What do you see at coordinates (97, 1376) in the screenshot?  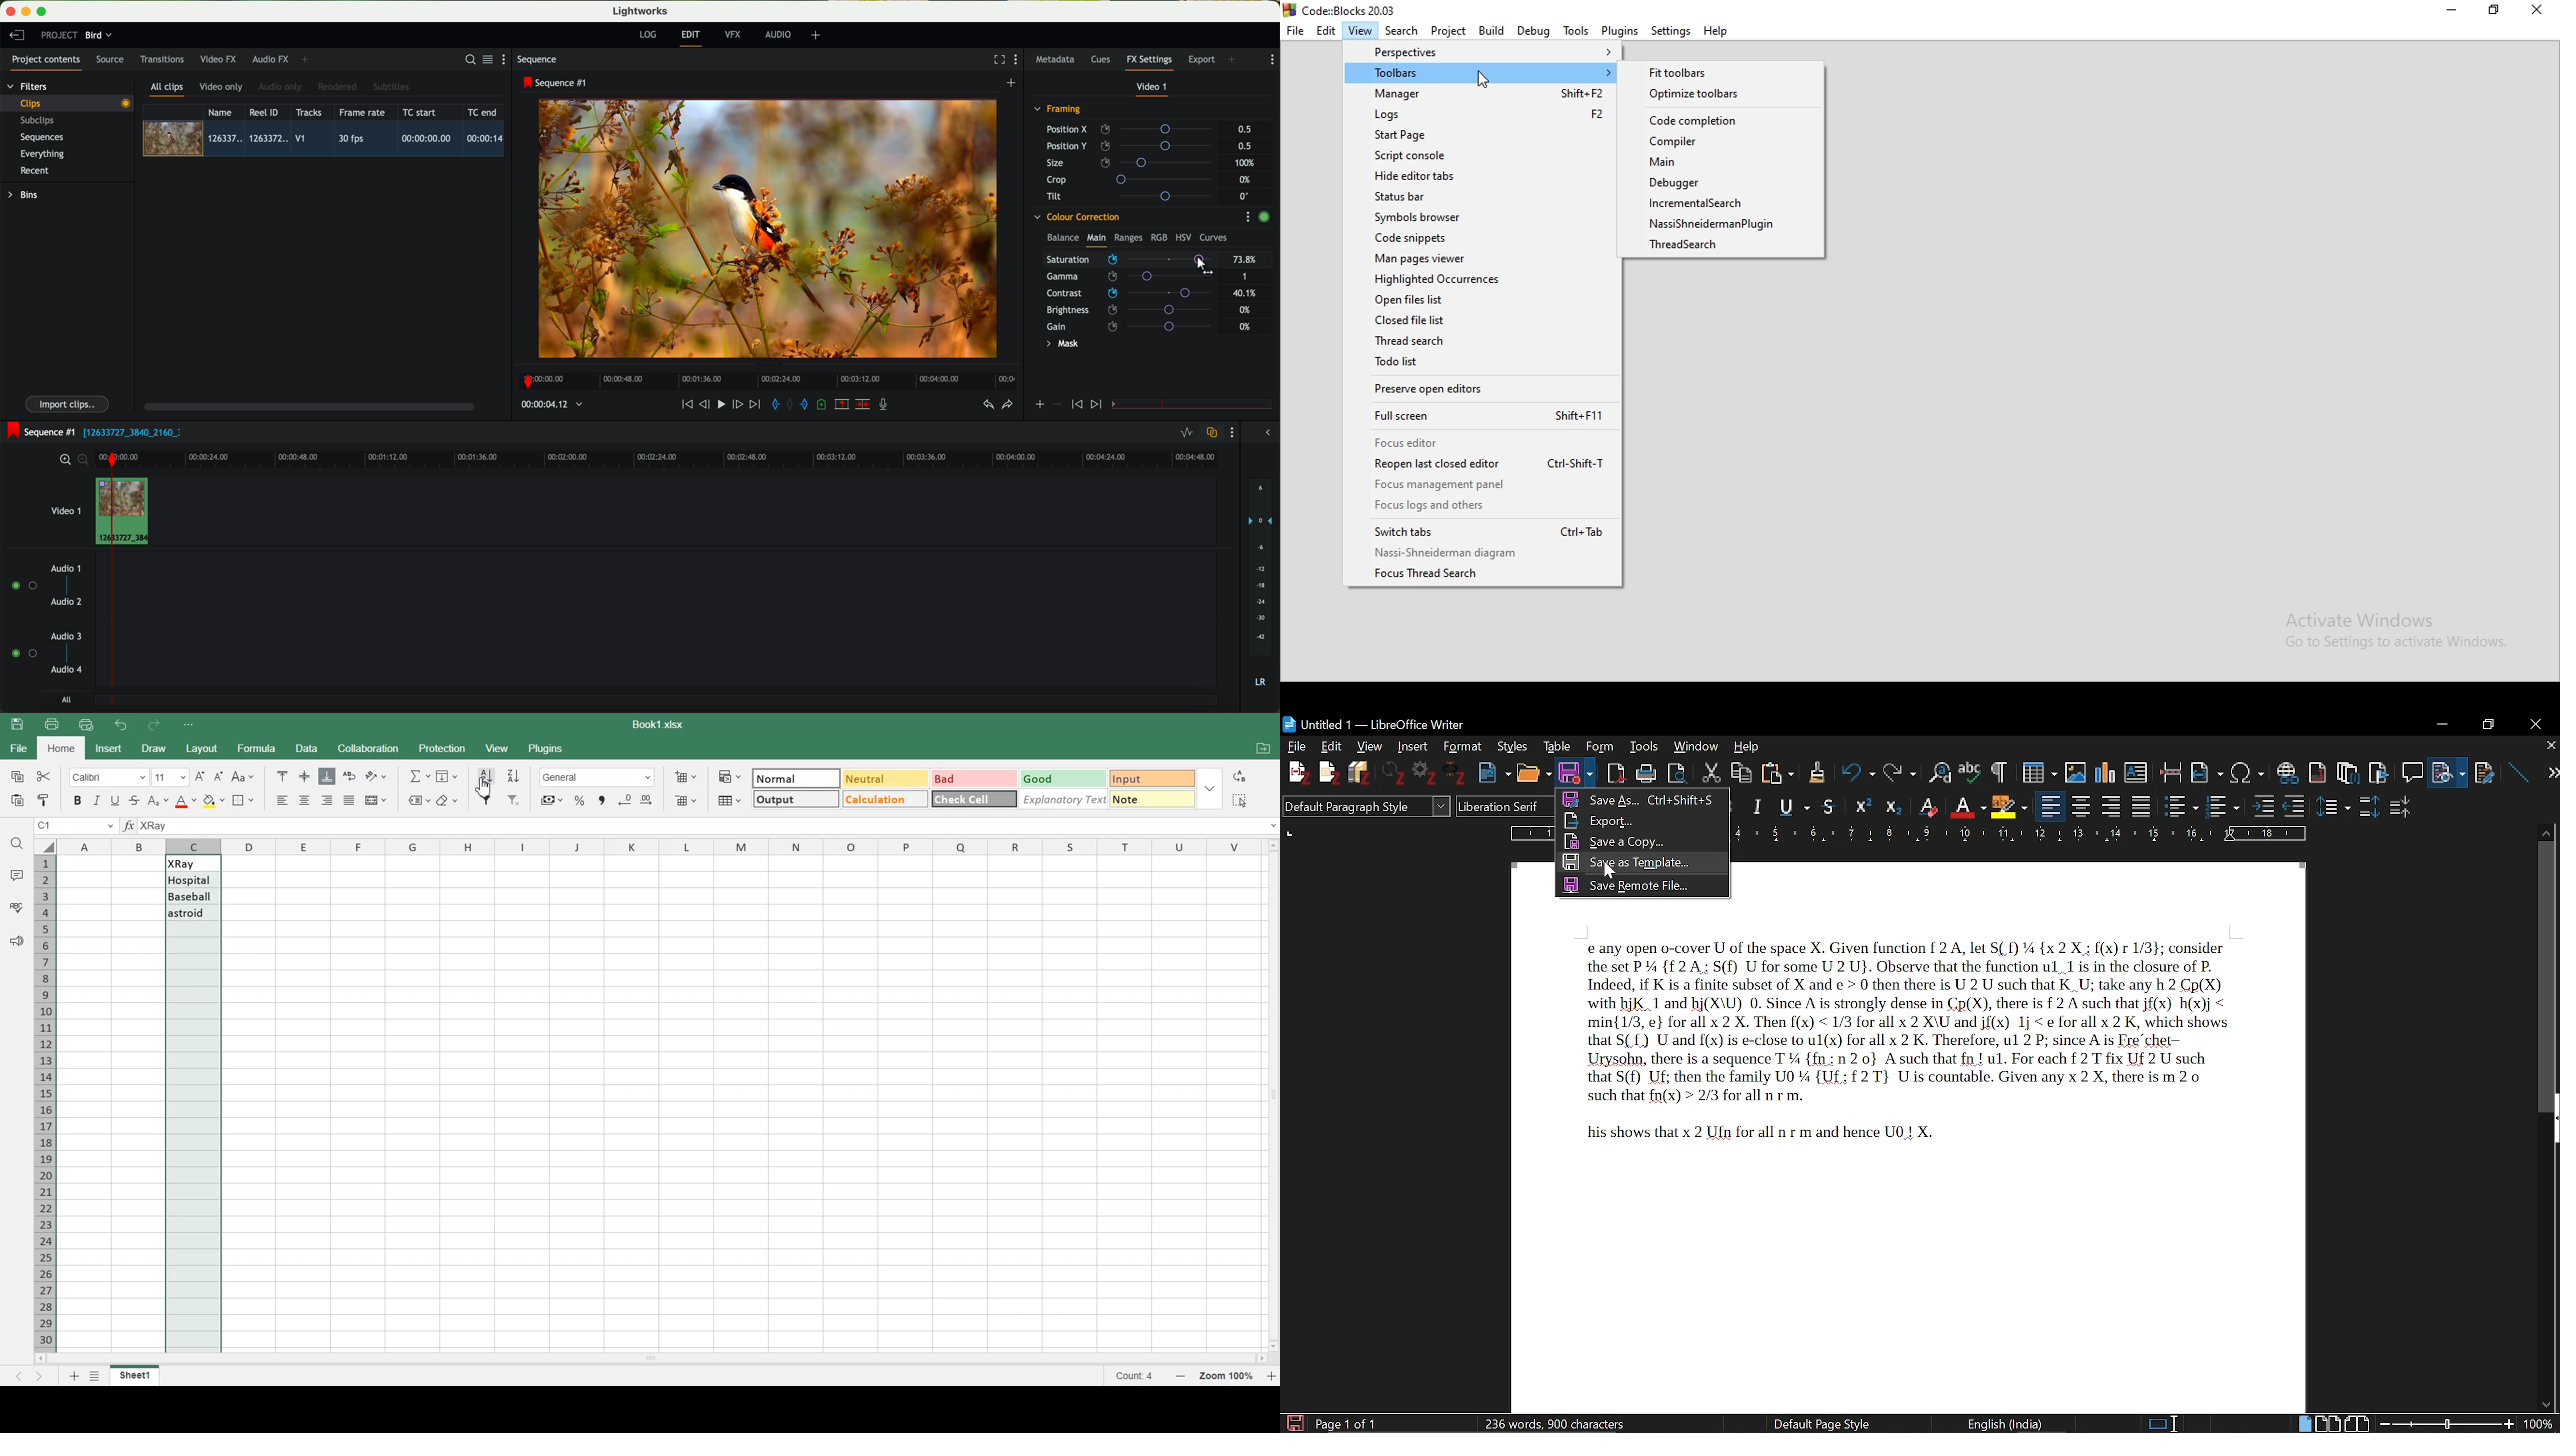 I see `List Of Sheet` at bounding box center [97, 1376].